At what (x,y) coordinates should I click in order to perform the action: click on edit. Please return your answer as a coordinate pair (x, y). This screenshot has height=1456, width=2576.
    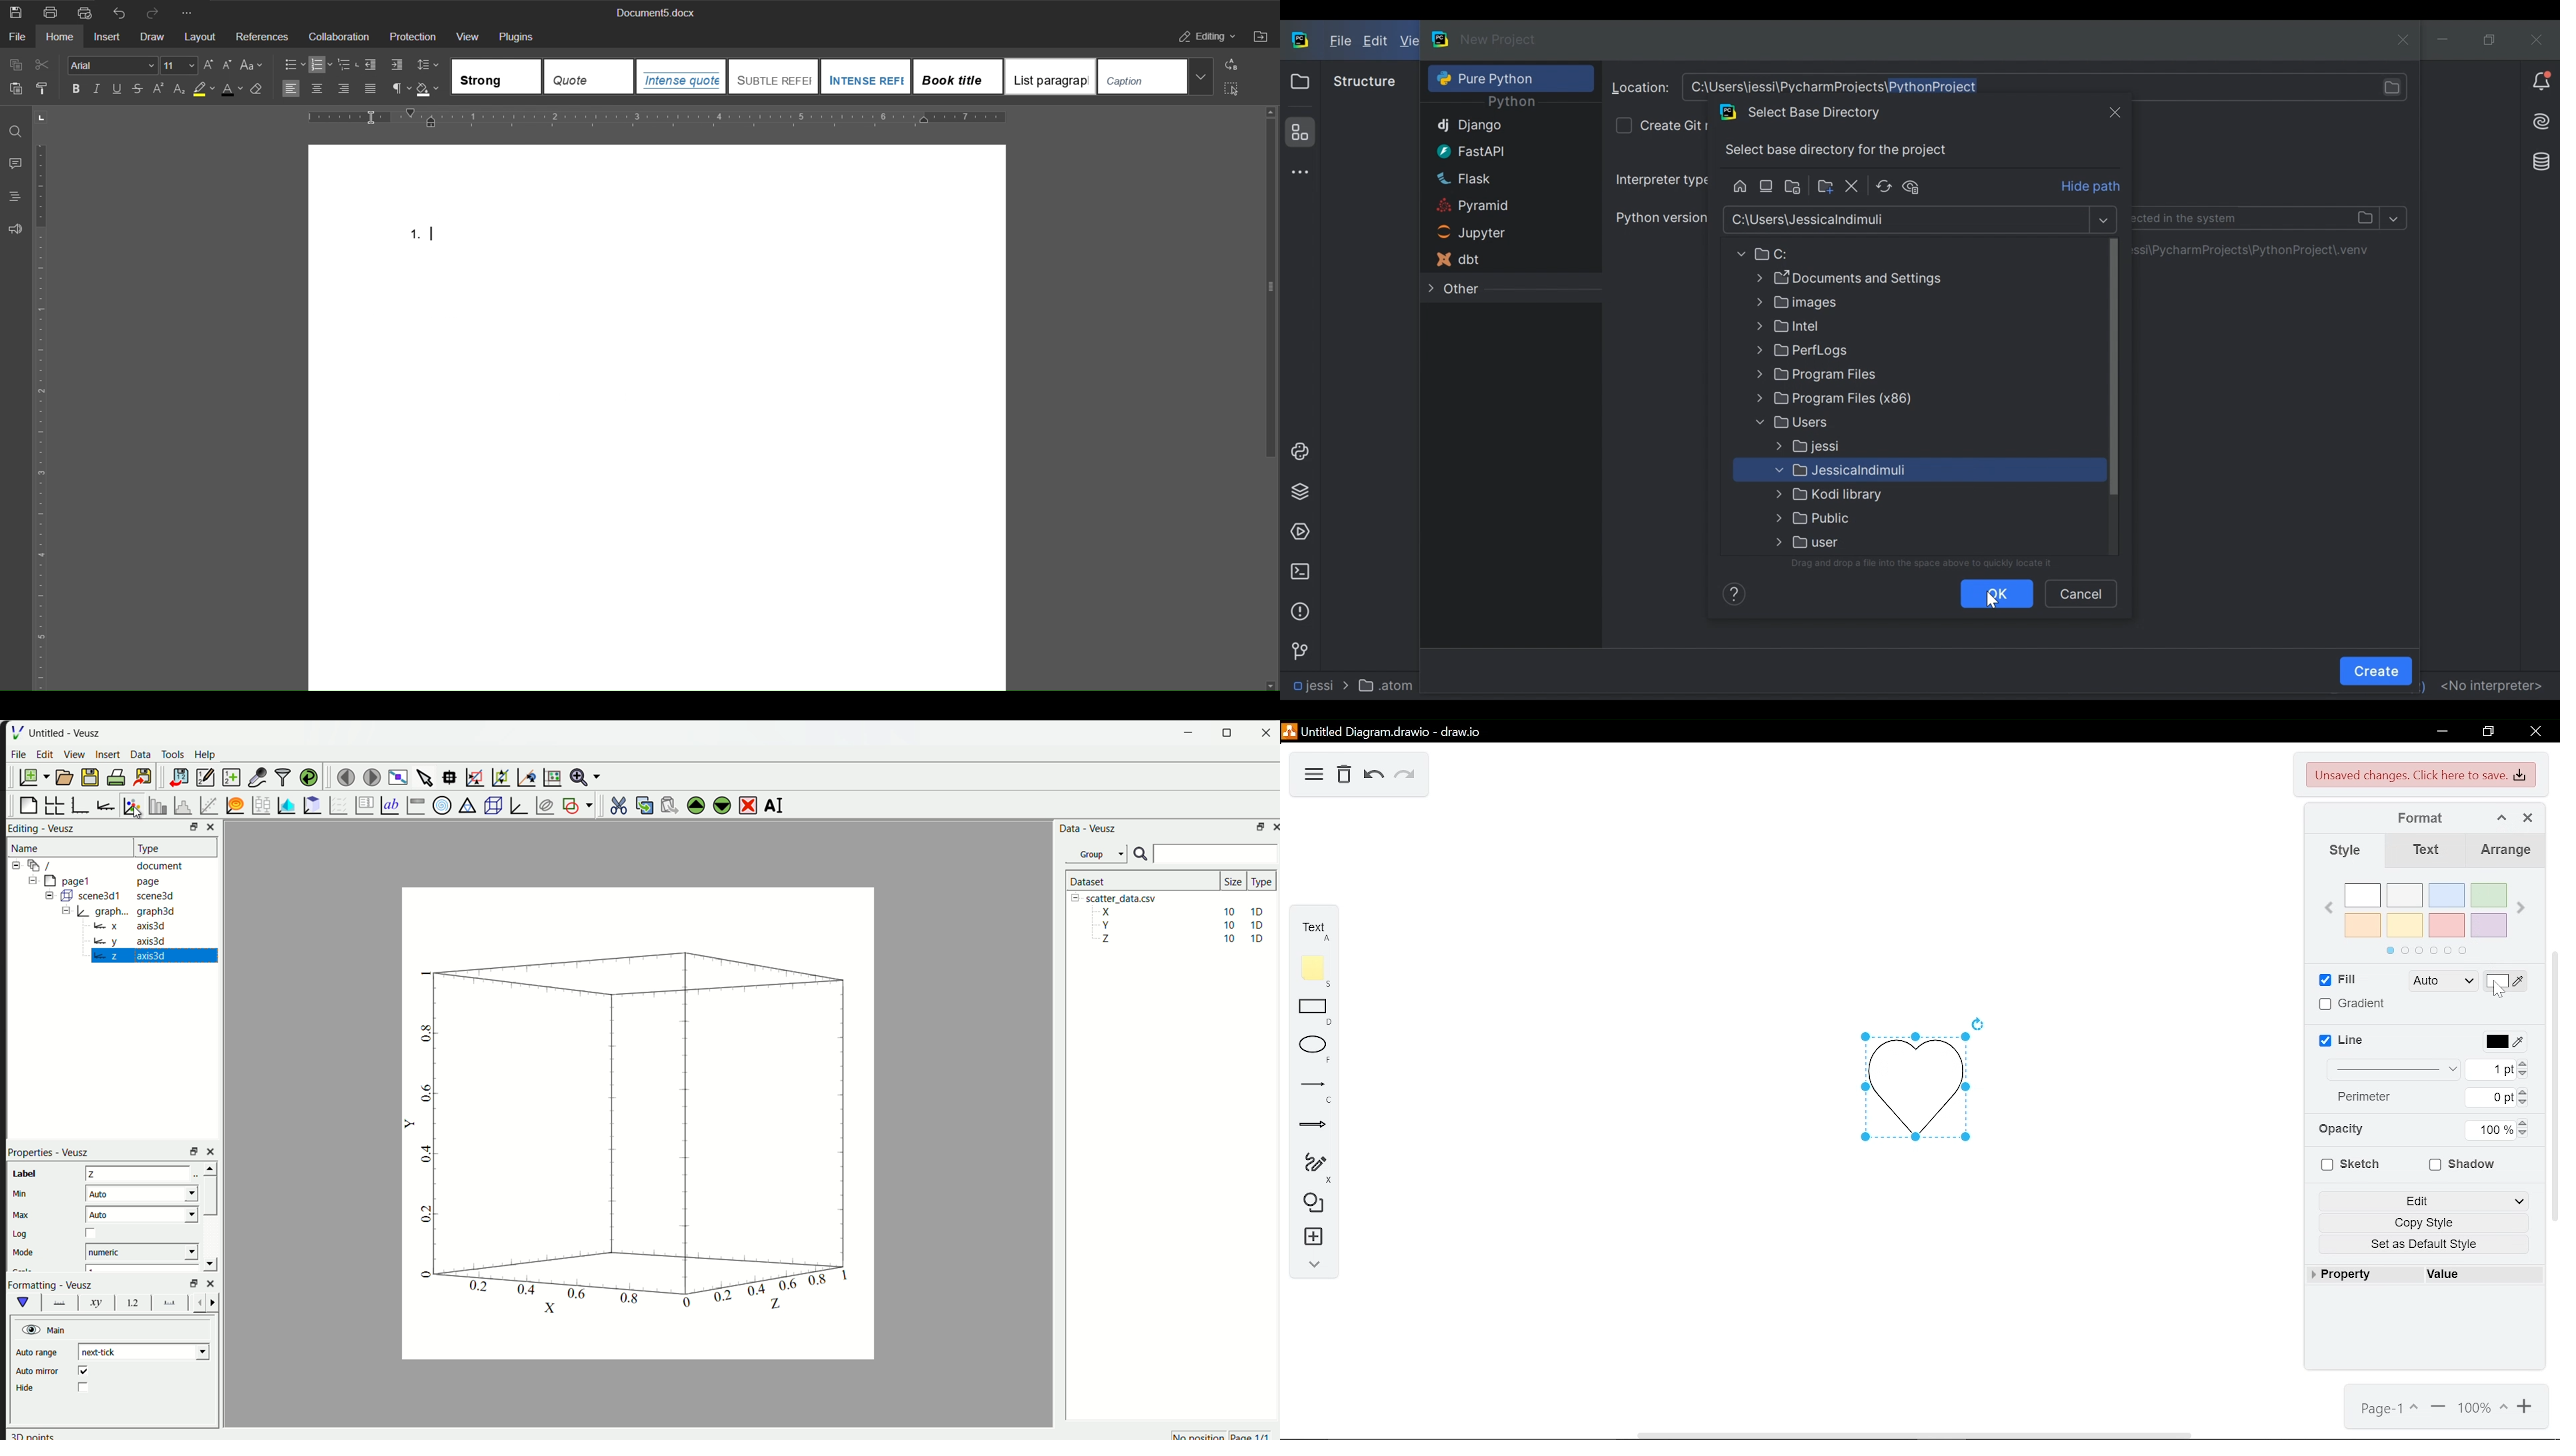
    Looking at the image, I should click on (2427, 1199).